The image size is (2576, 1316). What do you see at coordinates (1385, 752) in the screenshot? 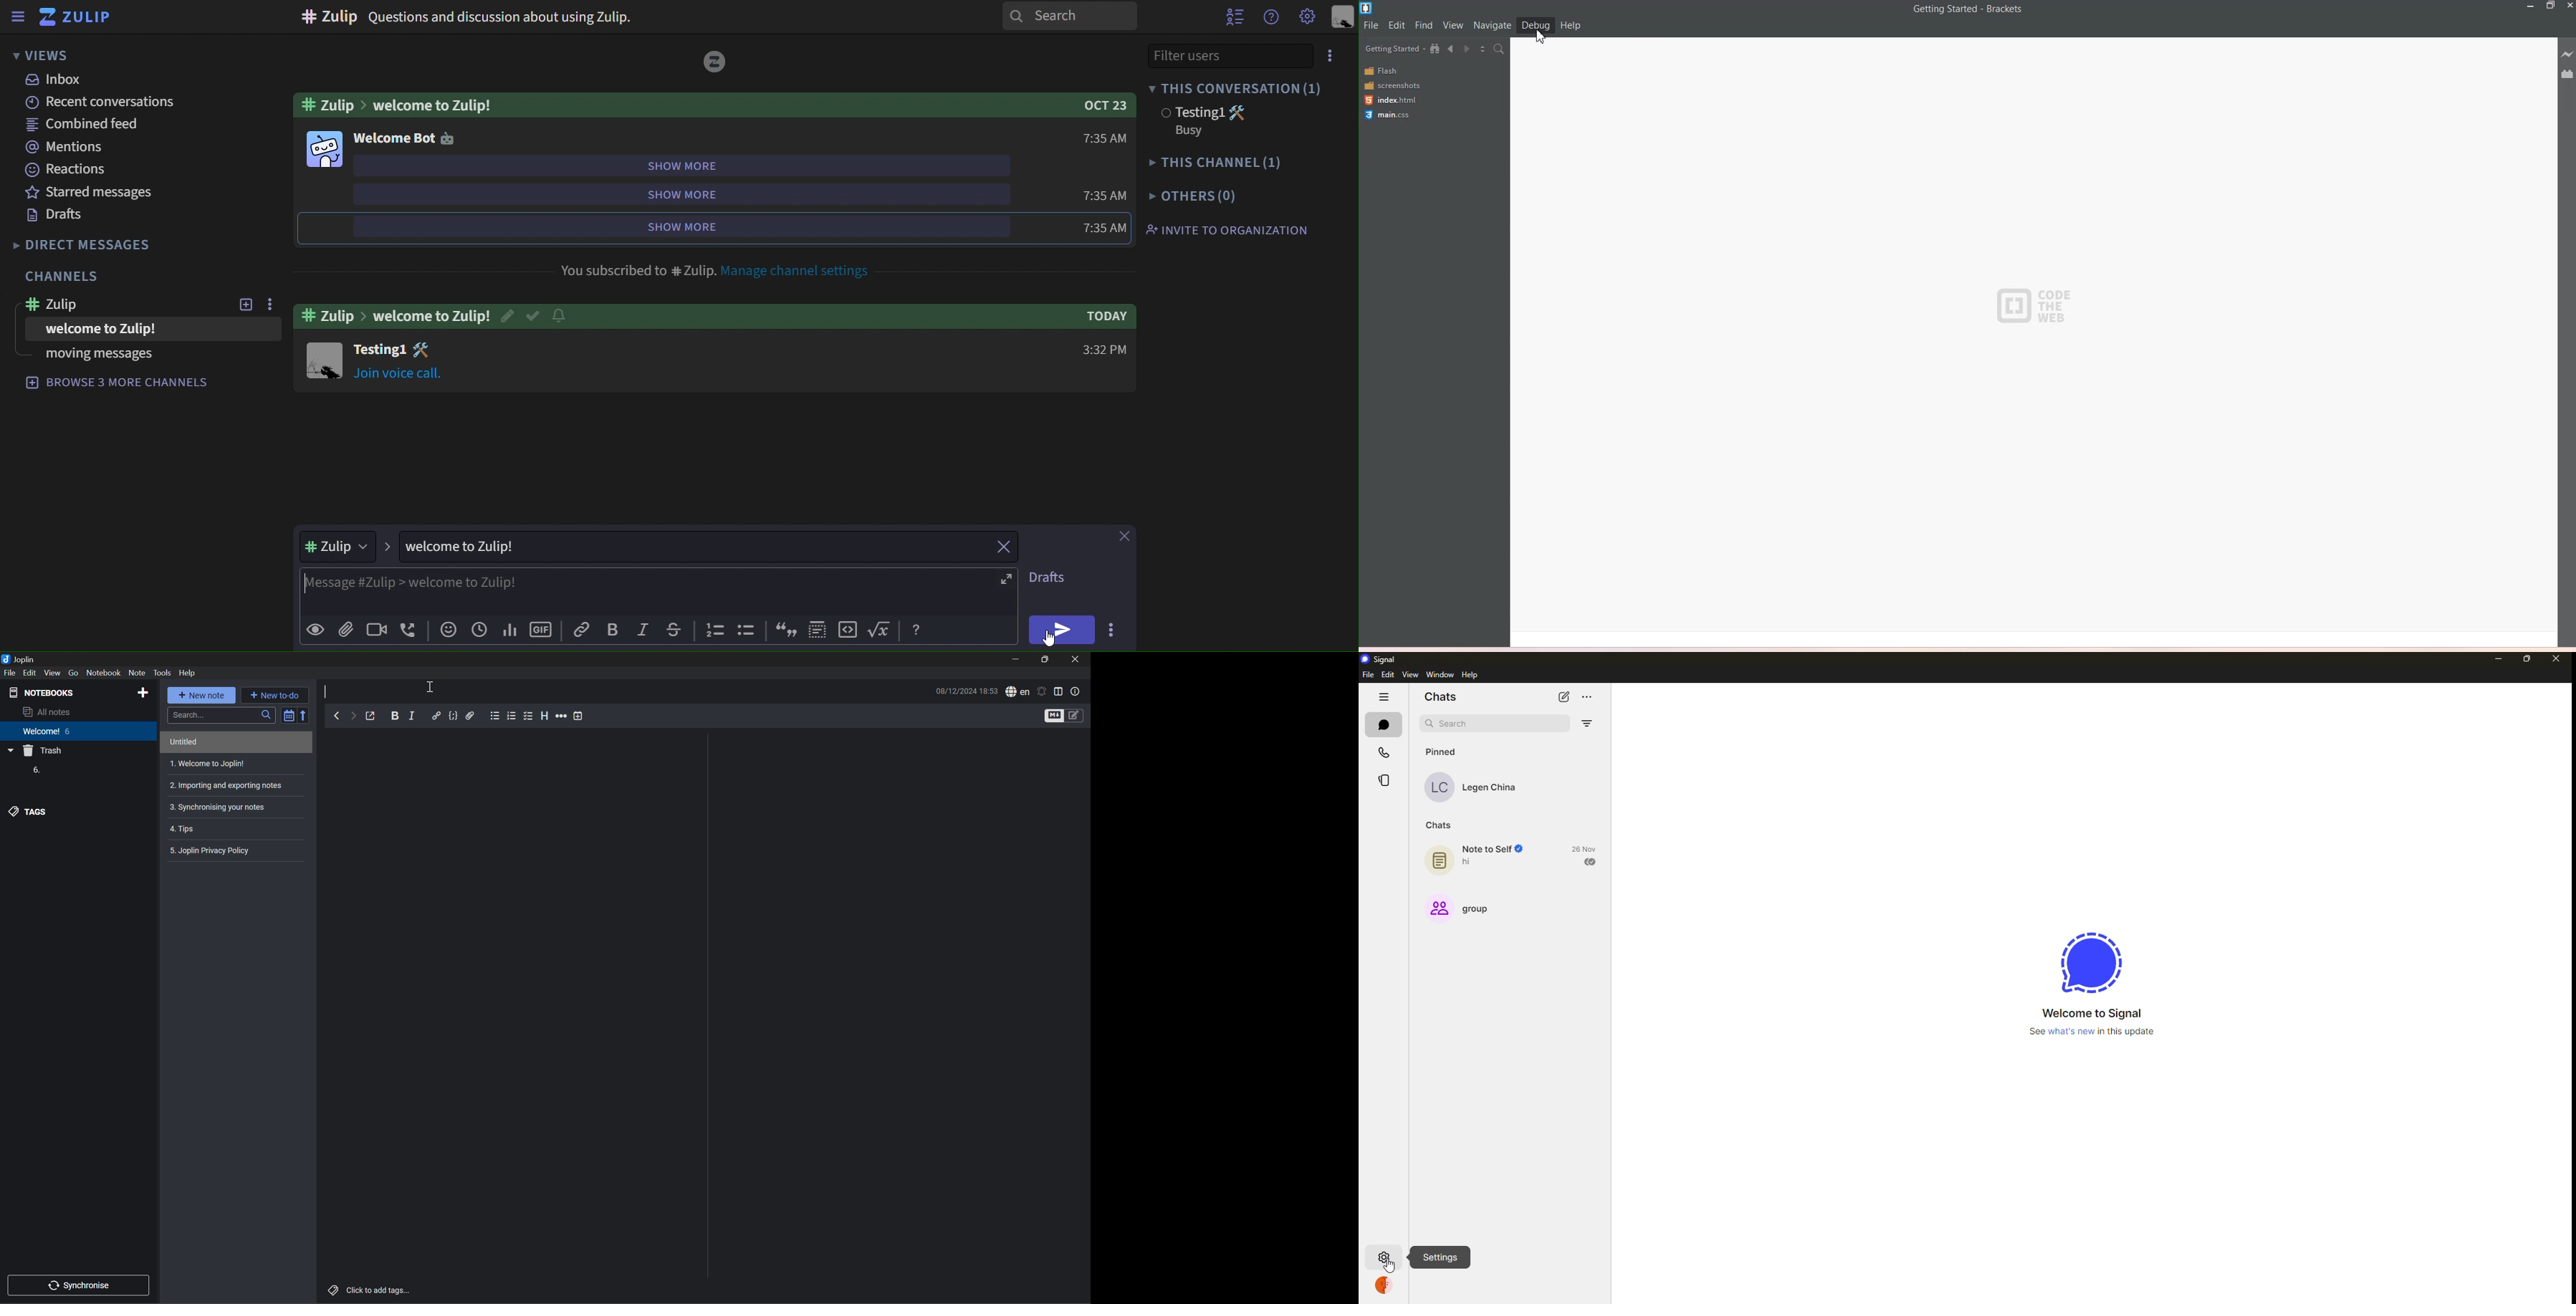
I see `calls` at bounding box center [1385, 752].